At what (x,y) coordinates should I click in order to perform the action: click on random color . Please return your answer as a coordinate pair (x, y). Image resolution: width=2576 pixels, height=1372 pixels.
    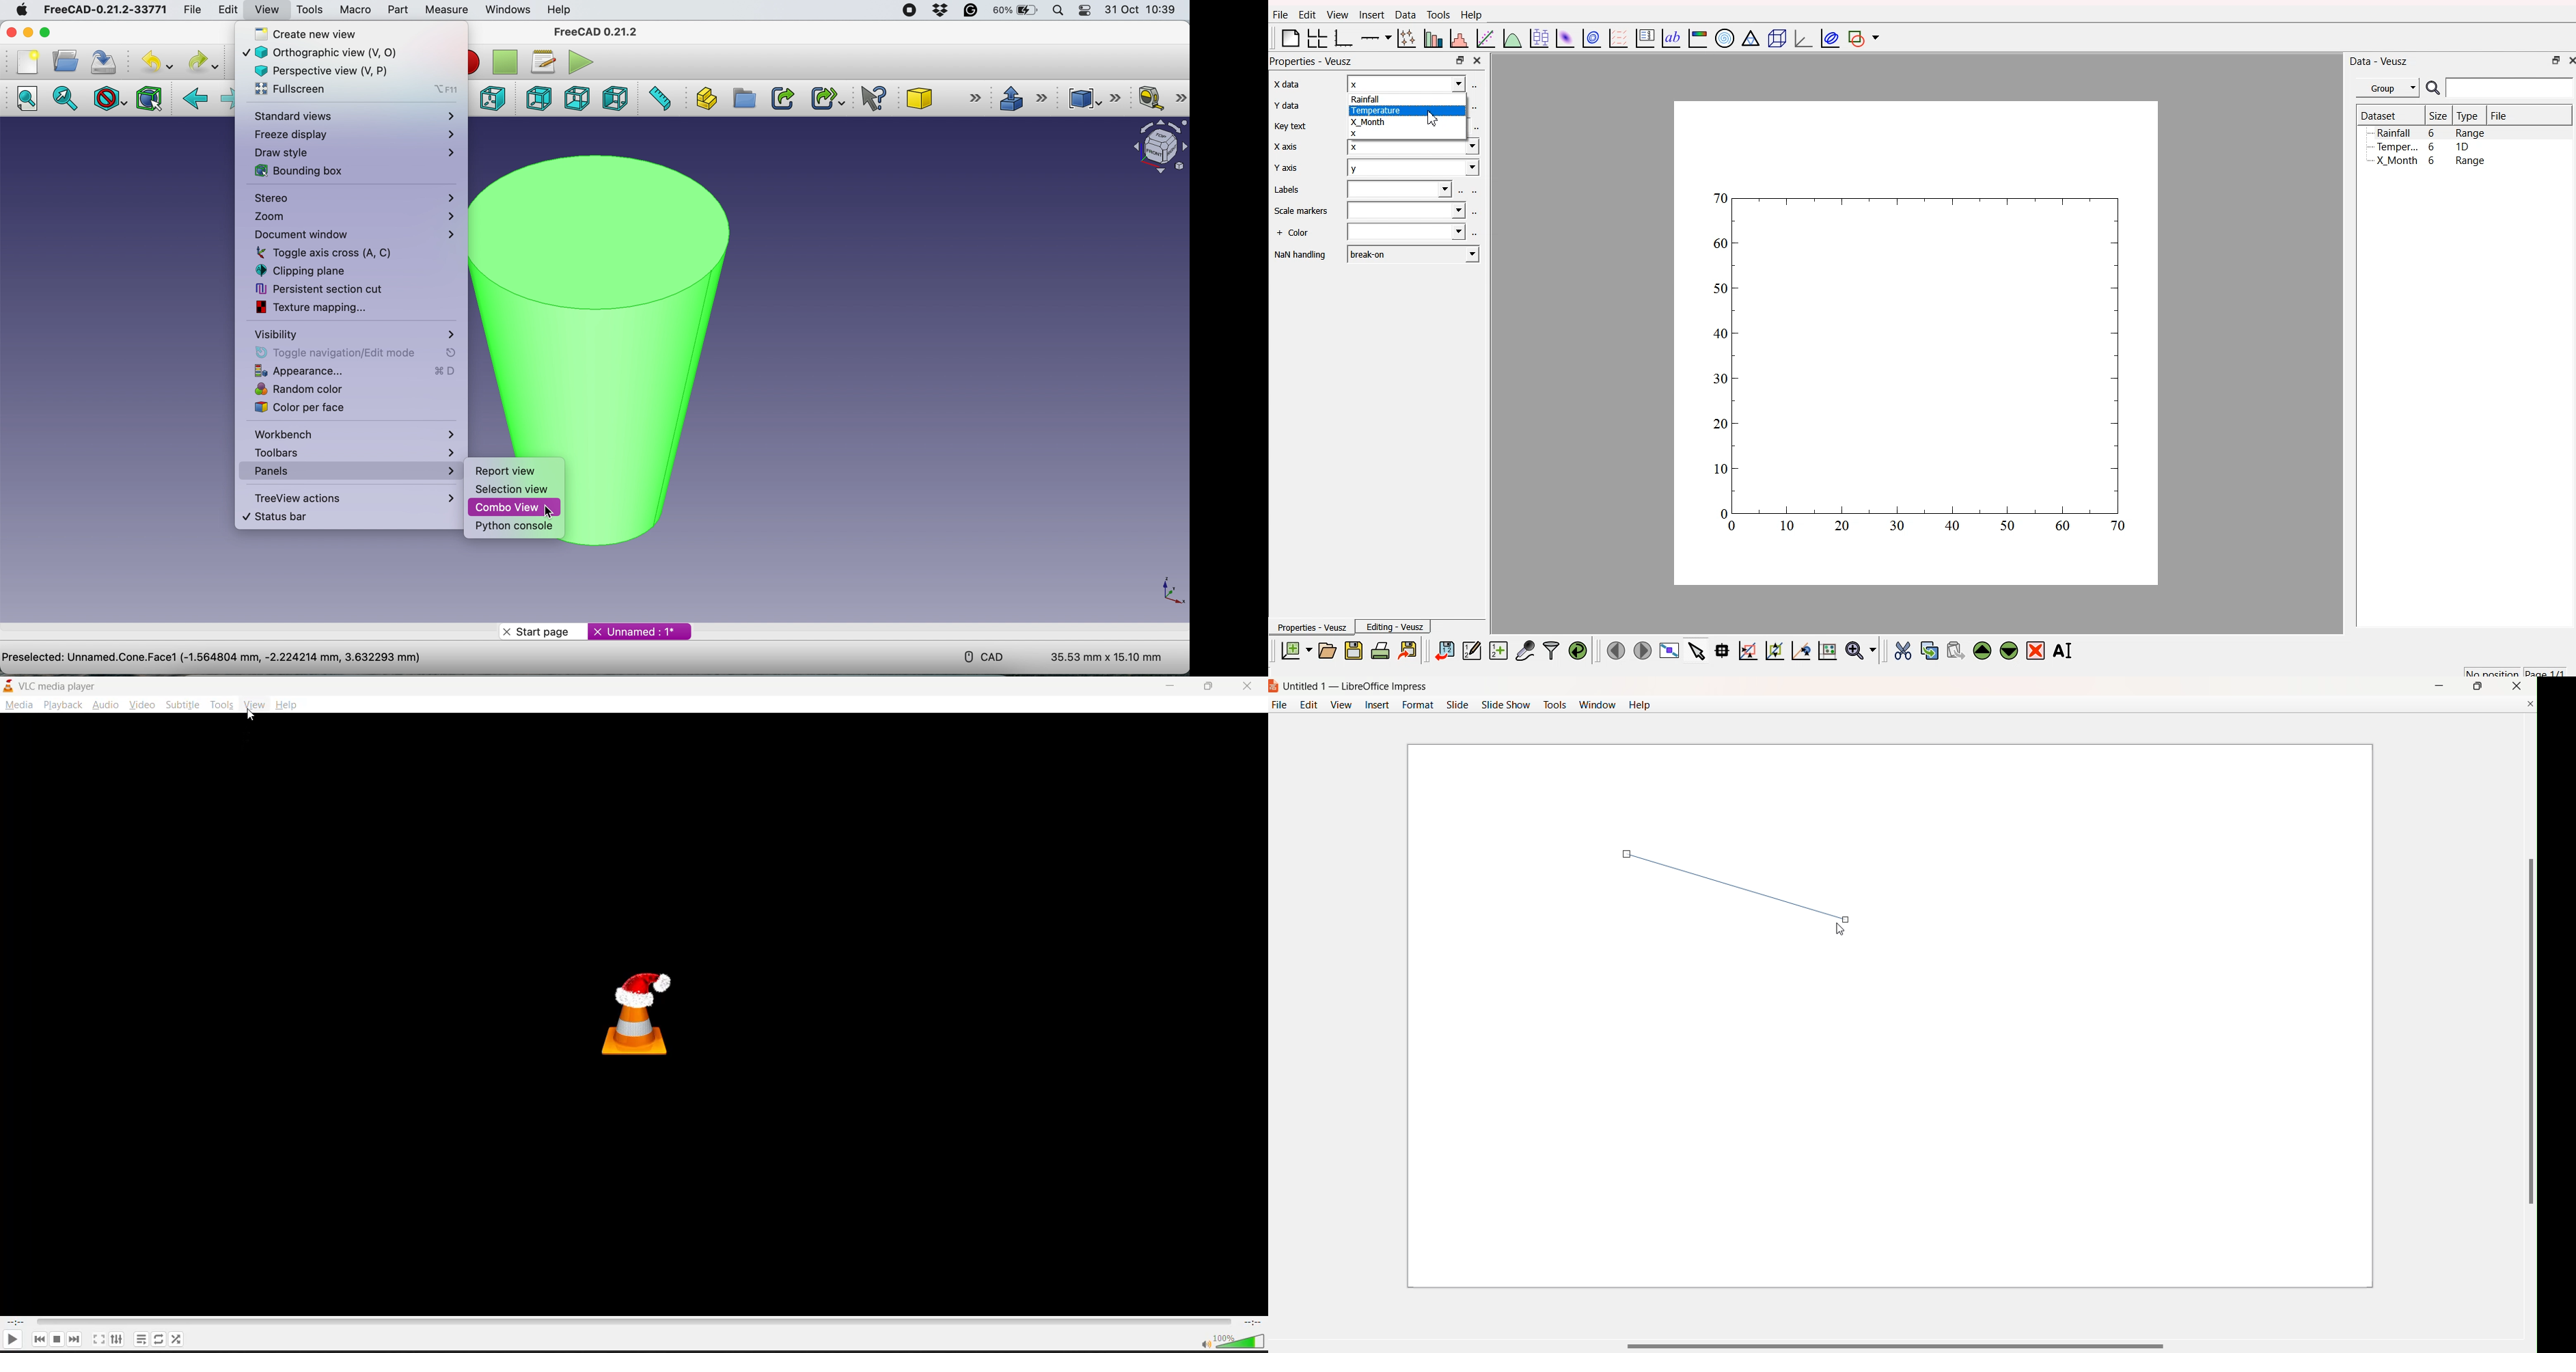
    Looking at the image, I should click on (344, 390).